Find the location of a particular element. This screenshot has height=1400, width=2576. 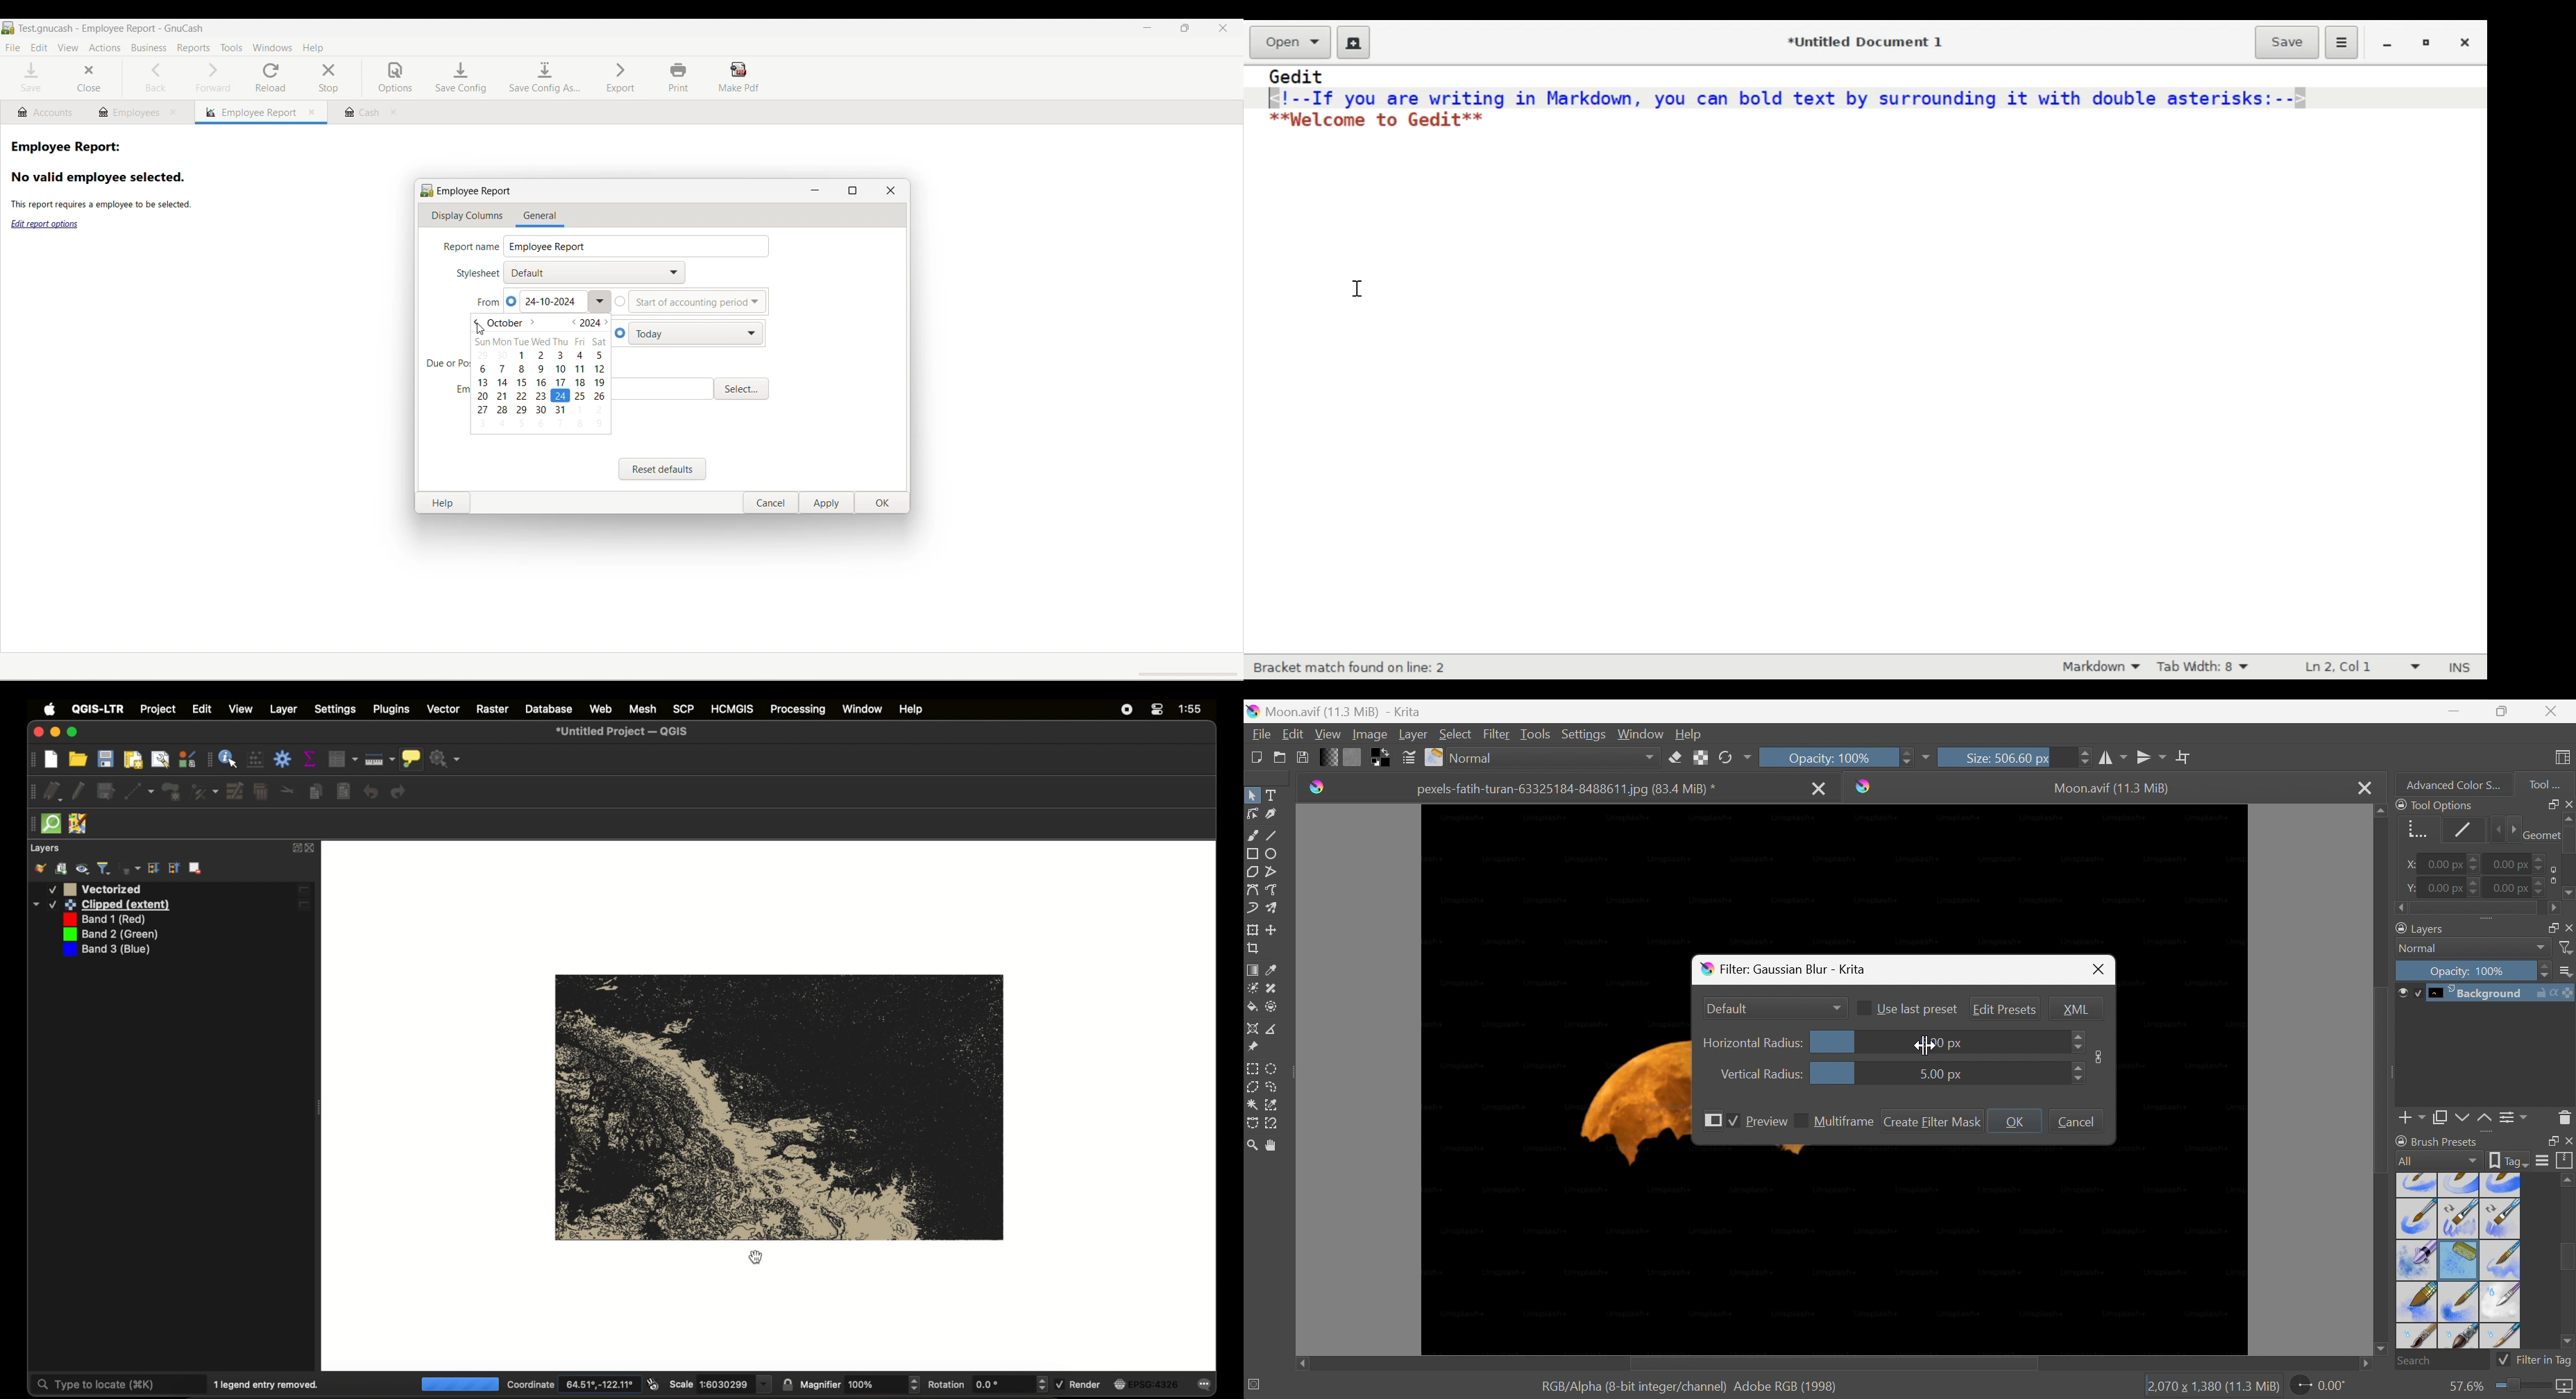

 is located at coordinates (1255, 756).